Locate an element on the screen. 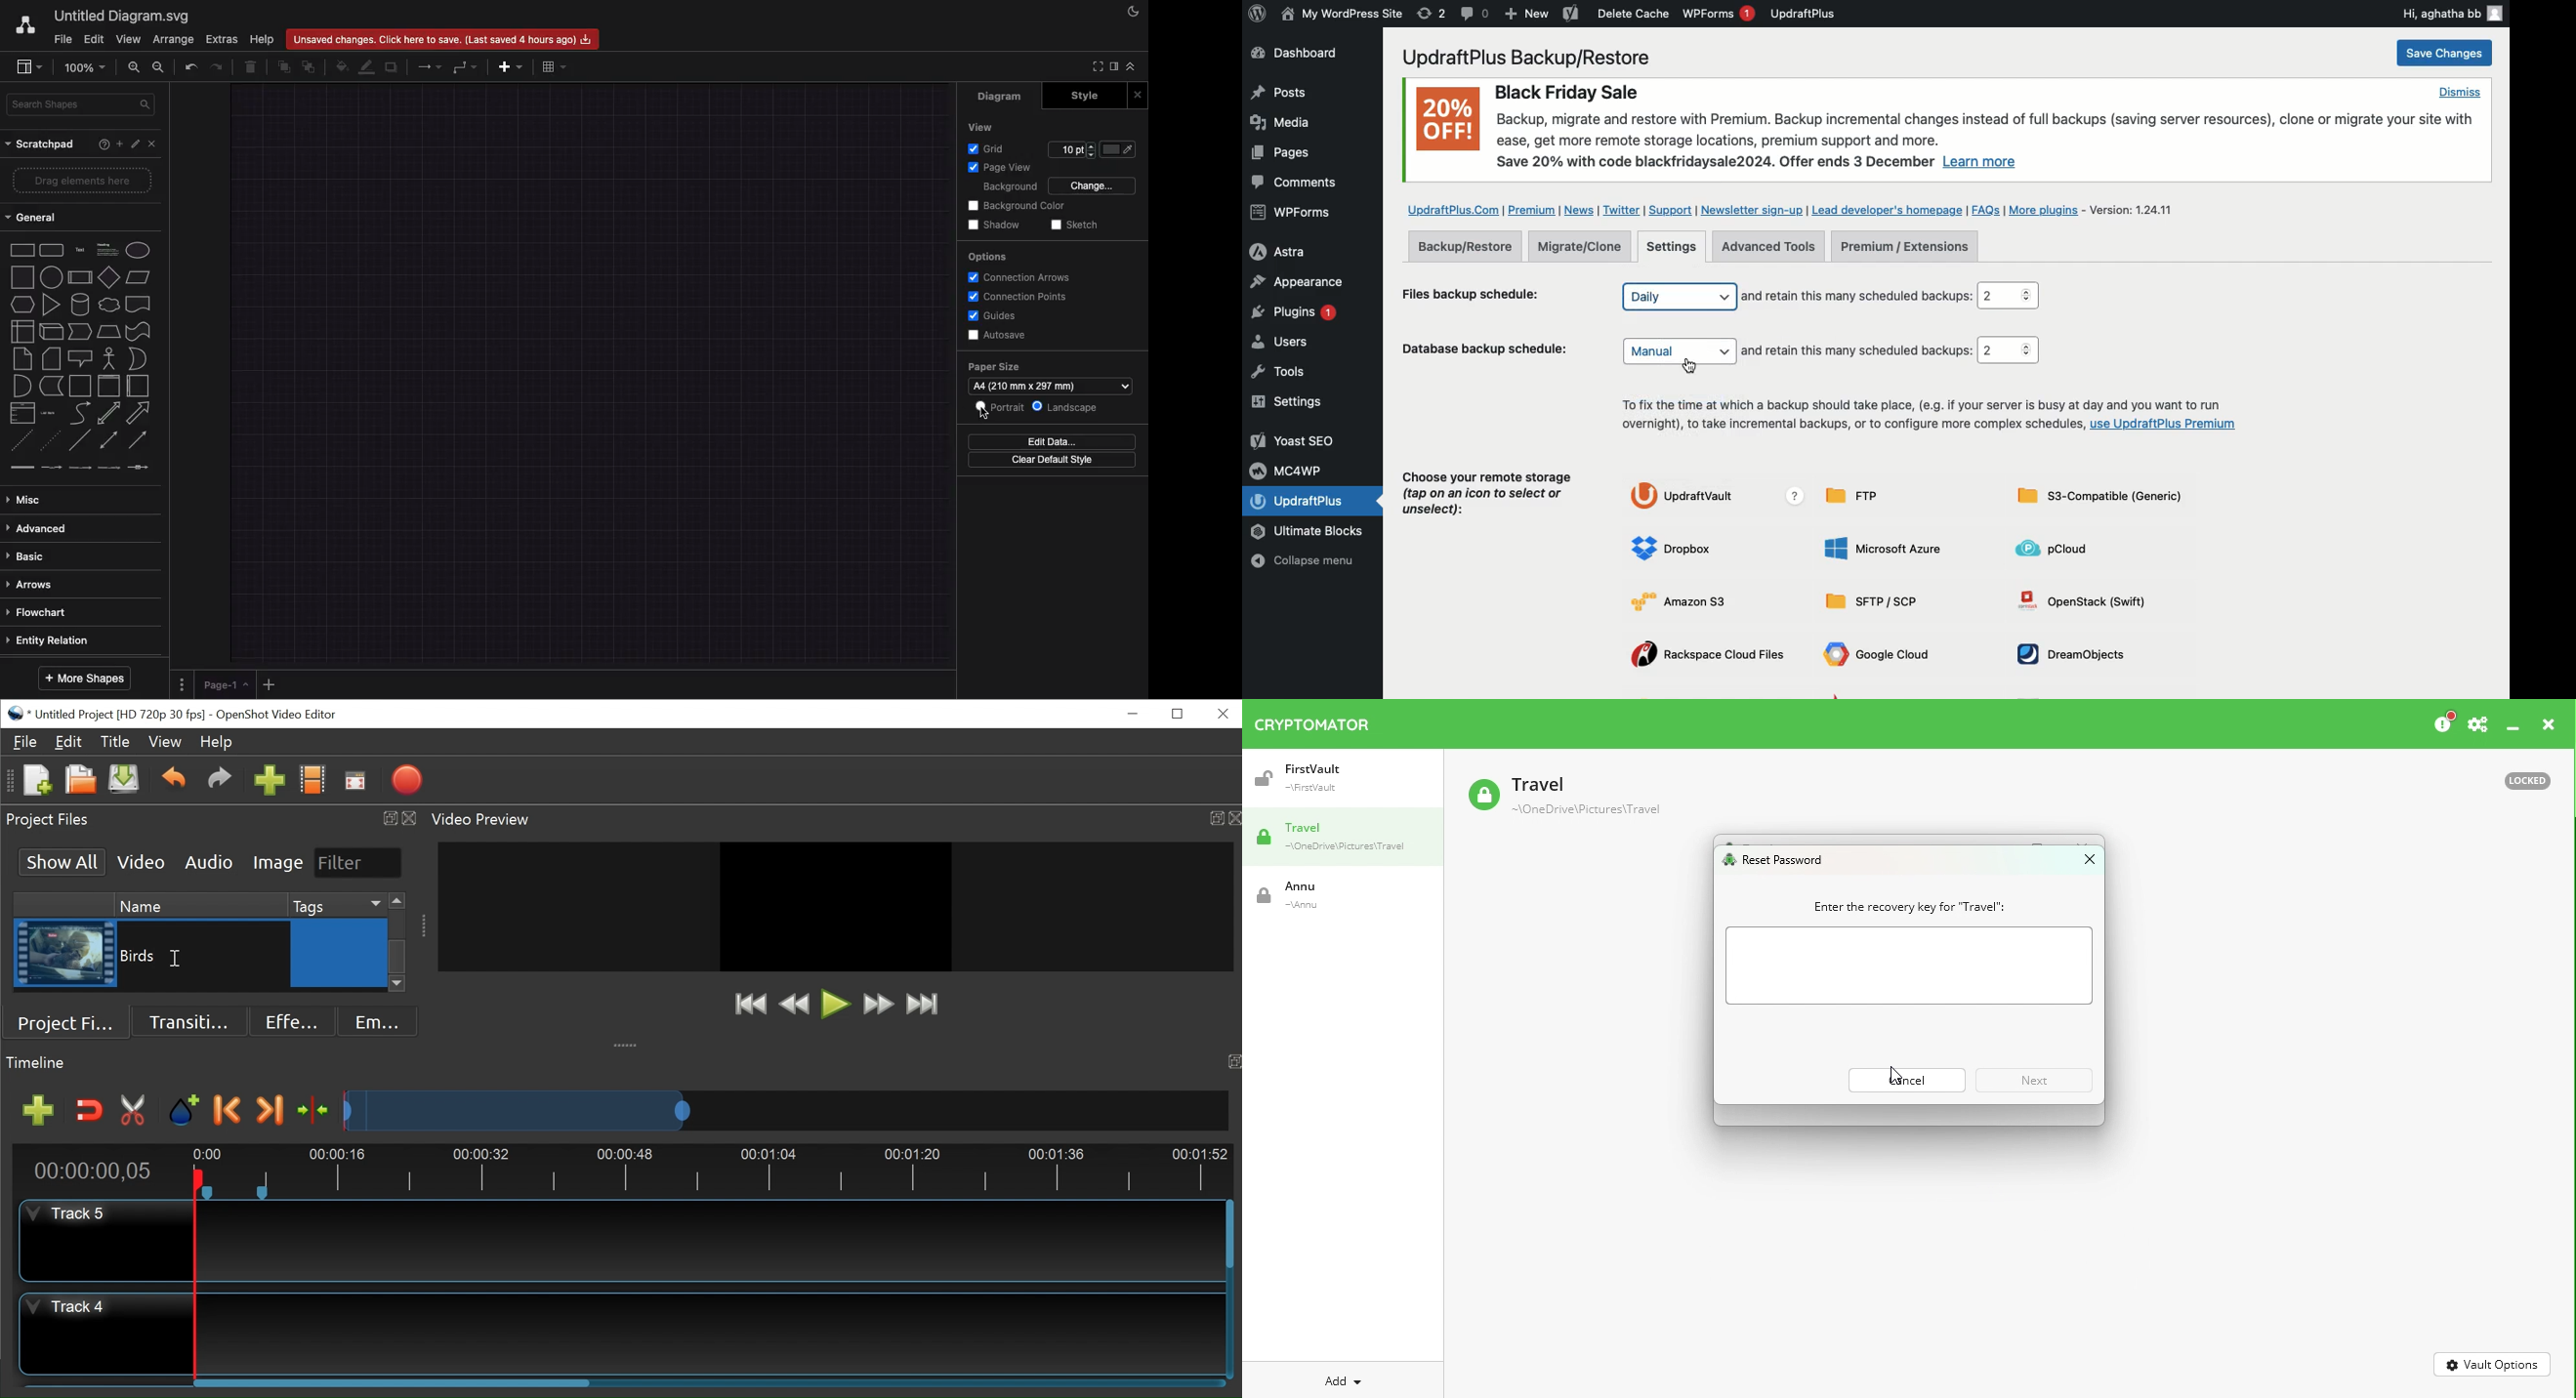  Microsoft Azure is located at coordinates (1886, 548).